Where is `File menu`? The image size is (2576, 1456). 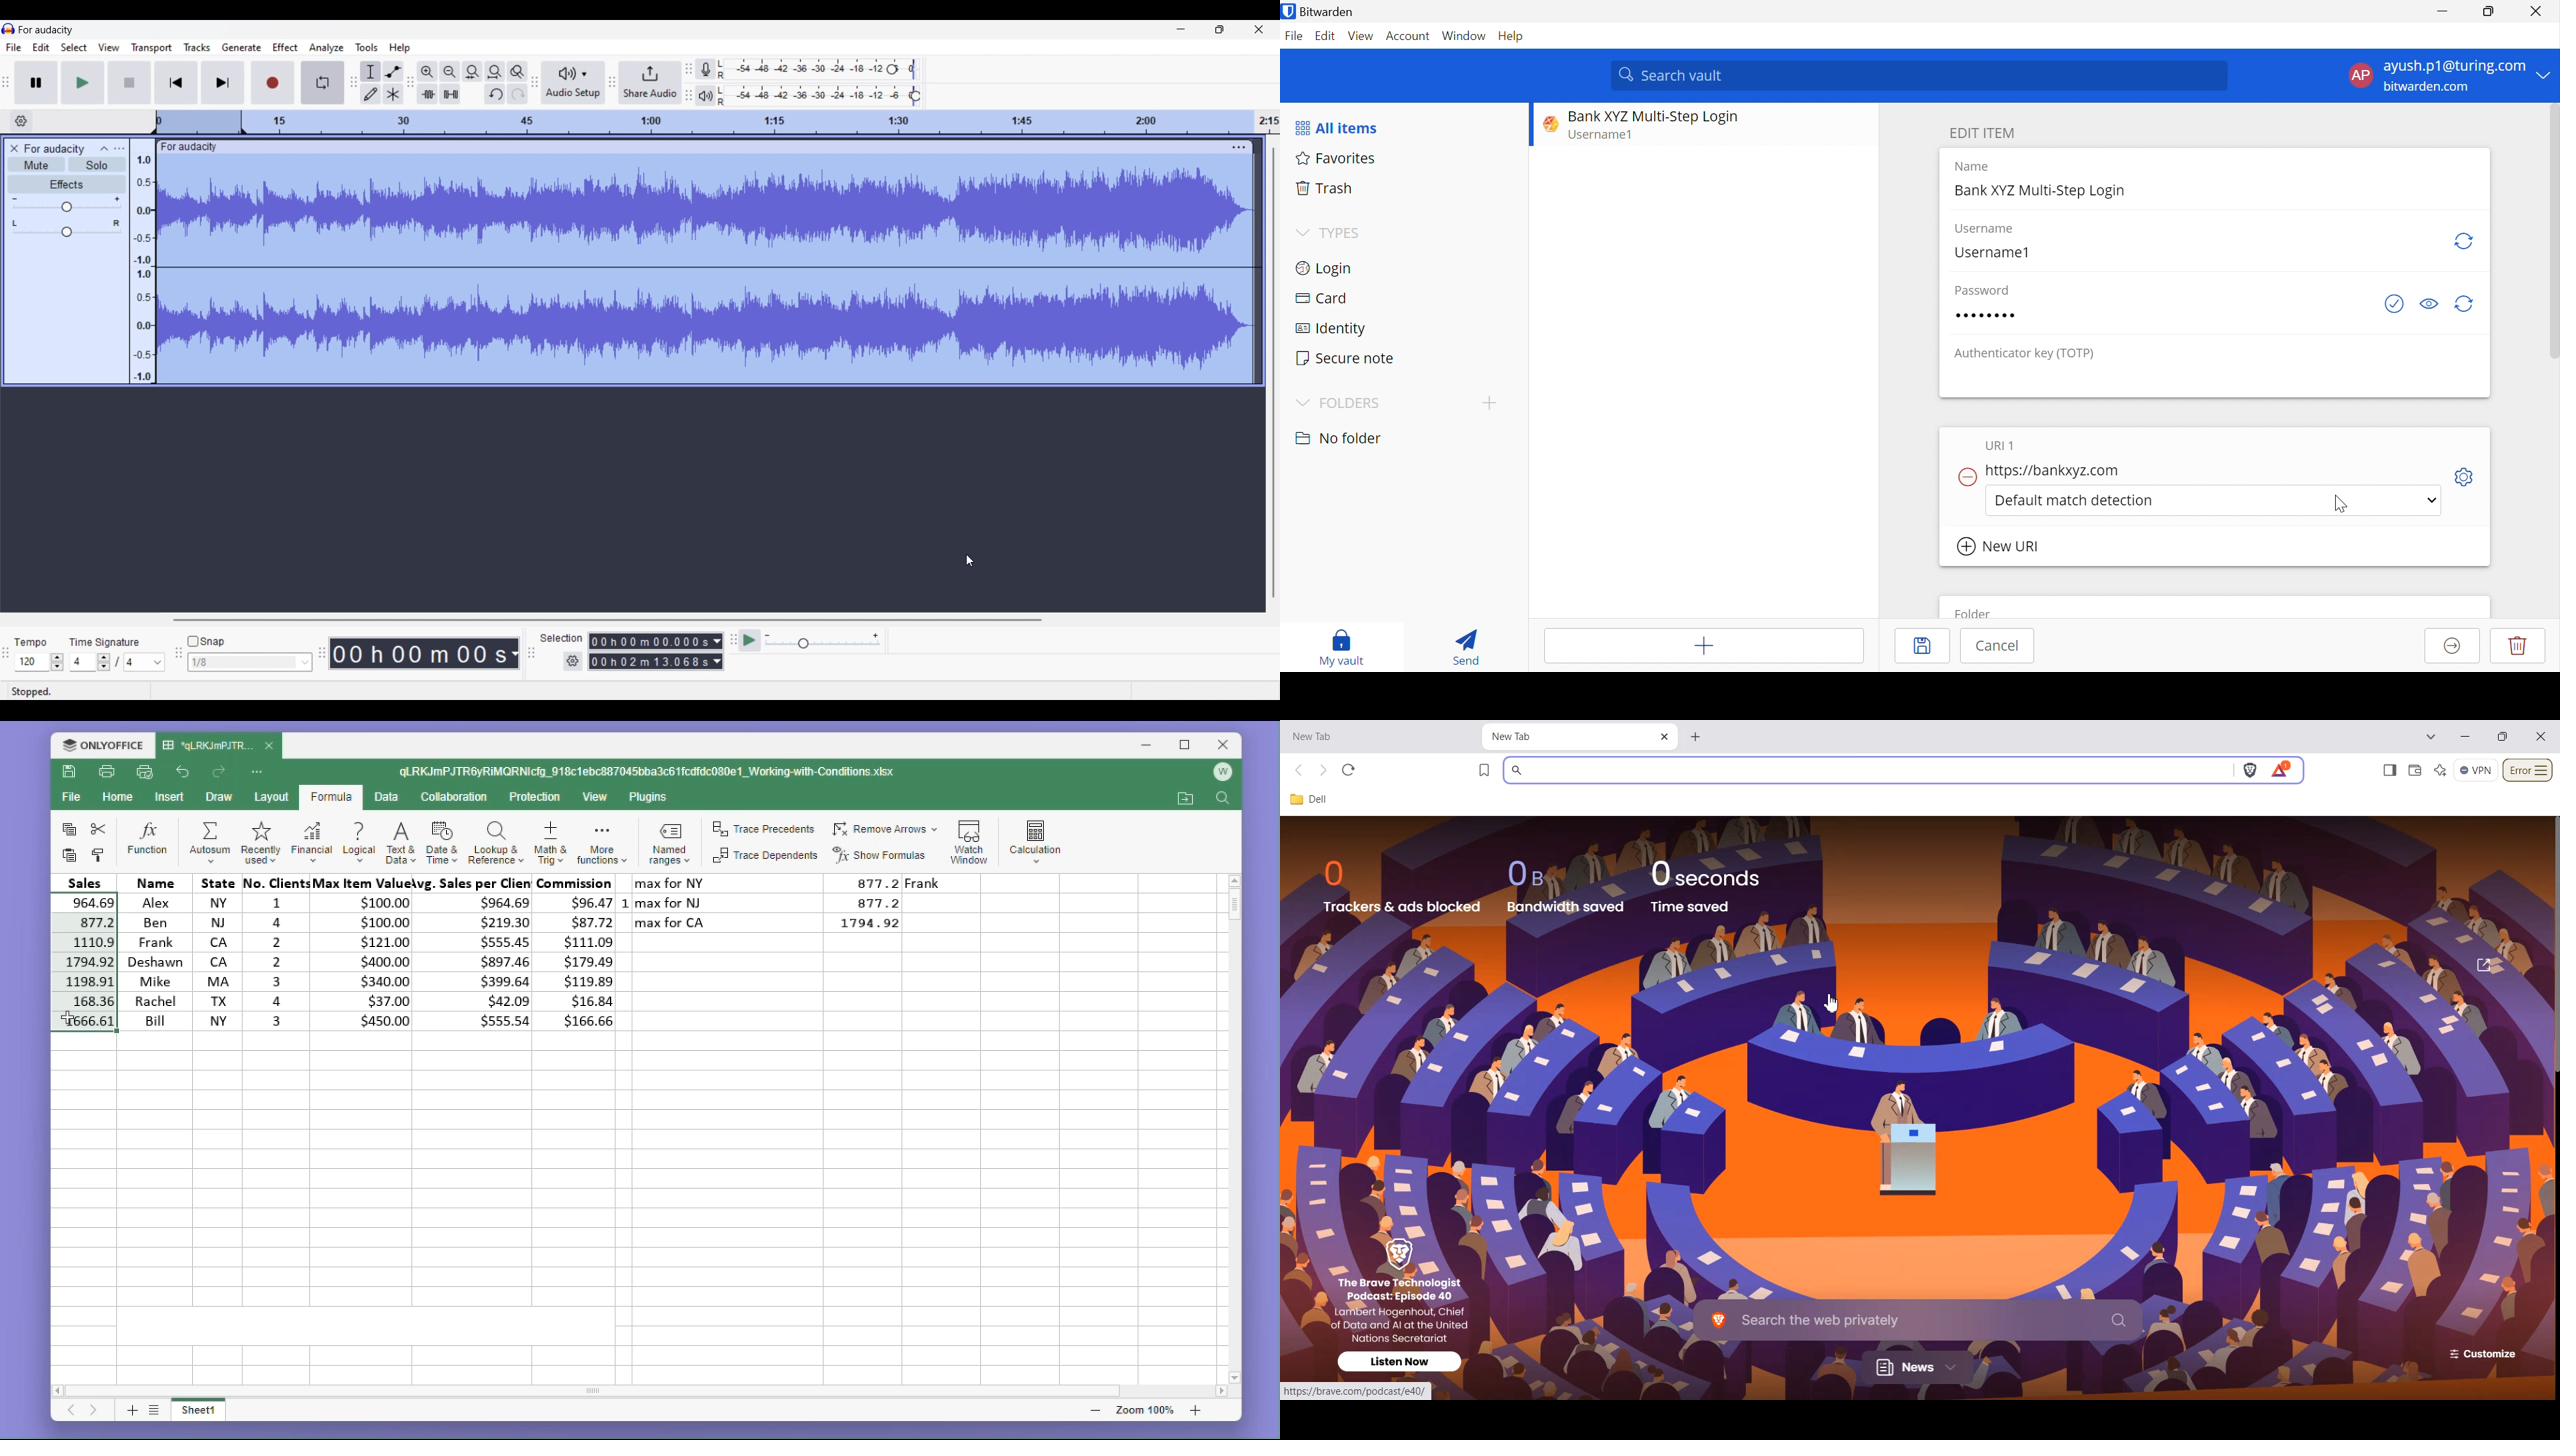 File menu is located at coordinates (13, 48).